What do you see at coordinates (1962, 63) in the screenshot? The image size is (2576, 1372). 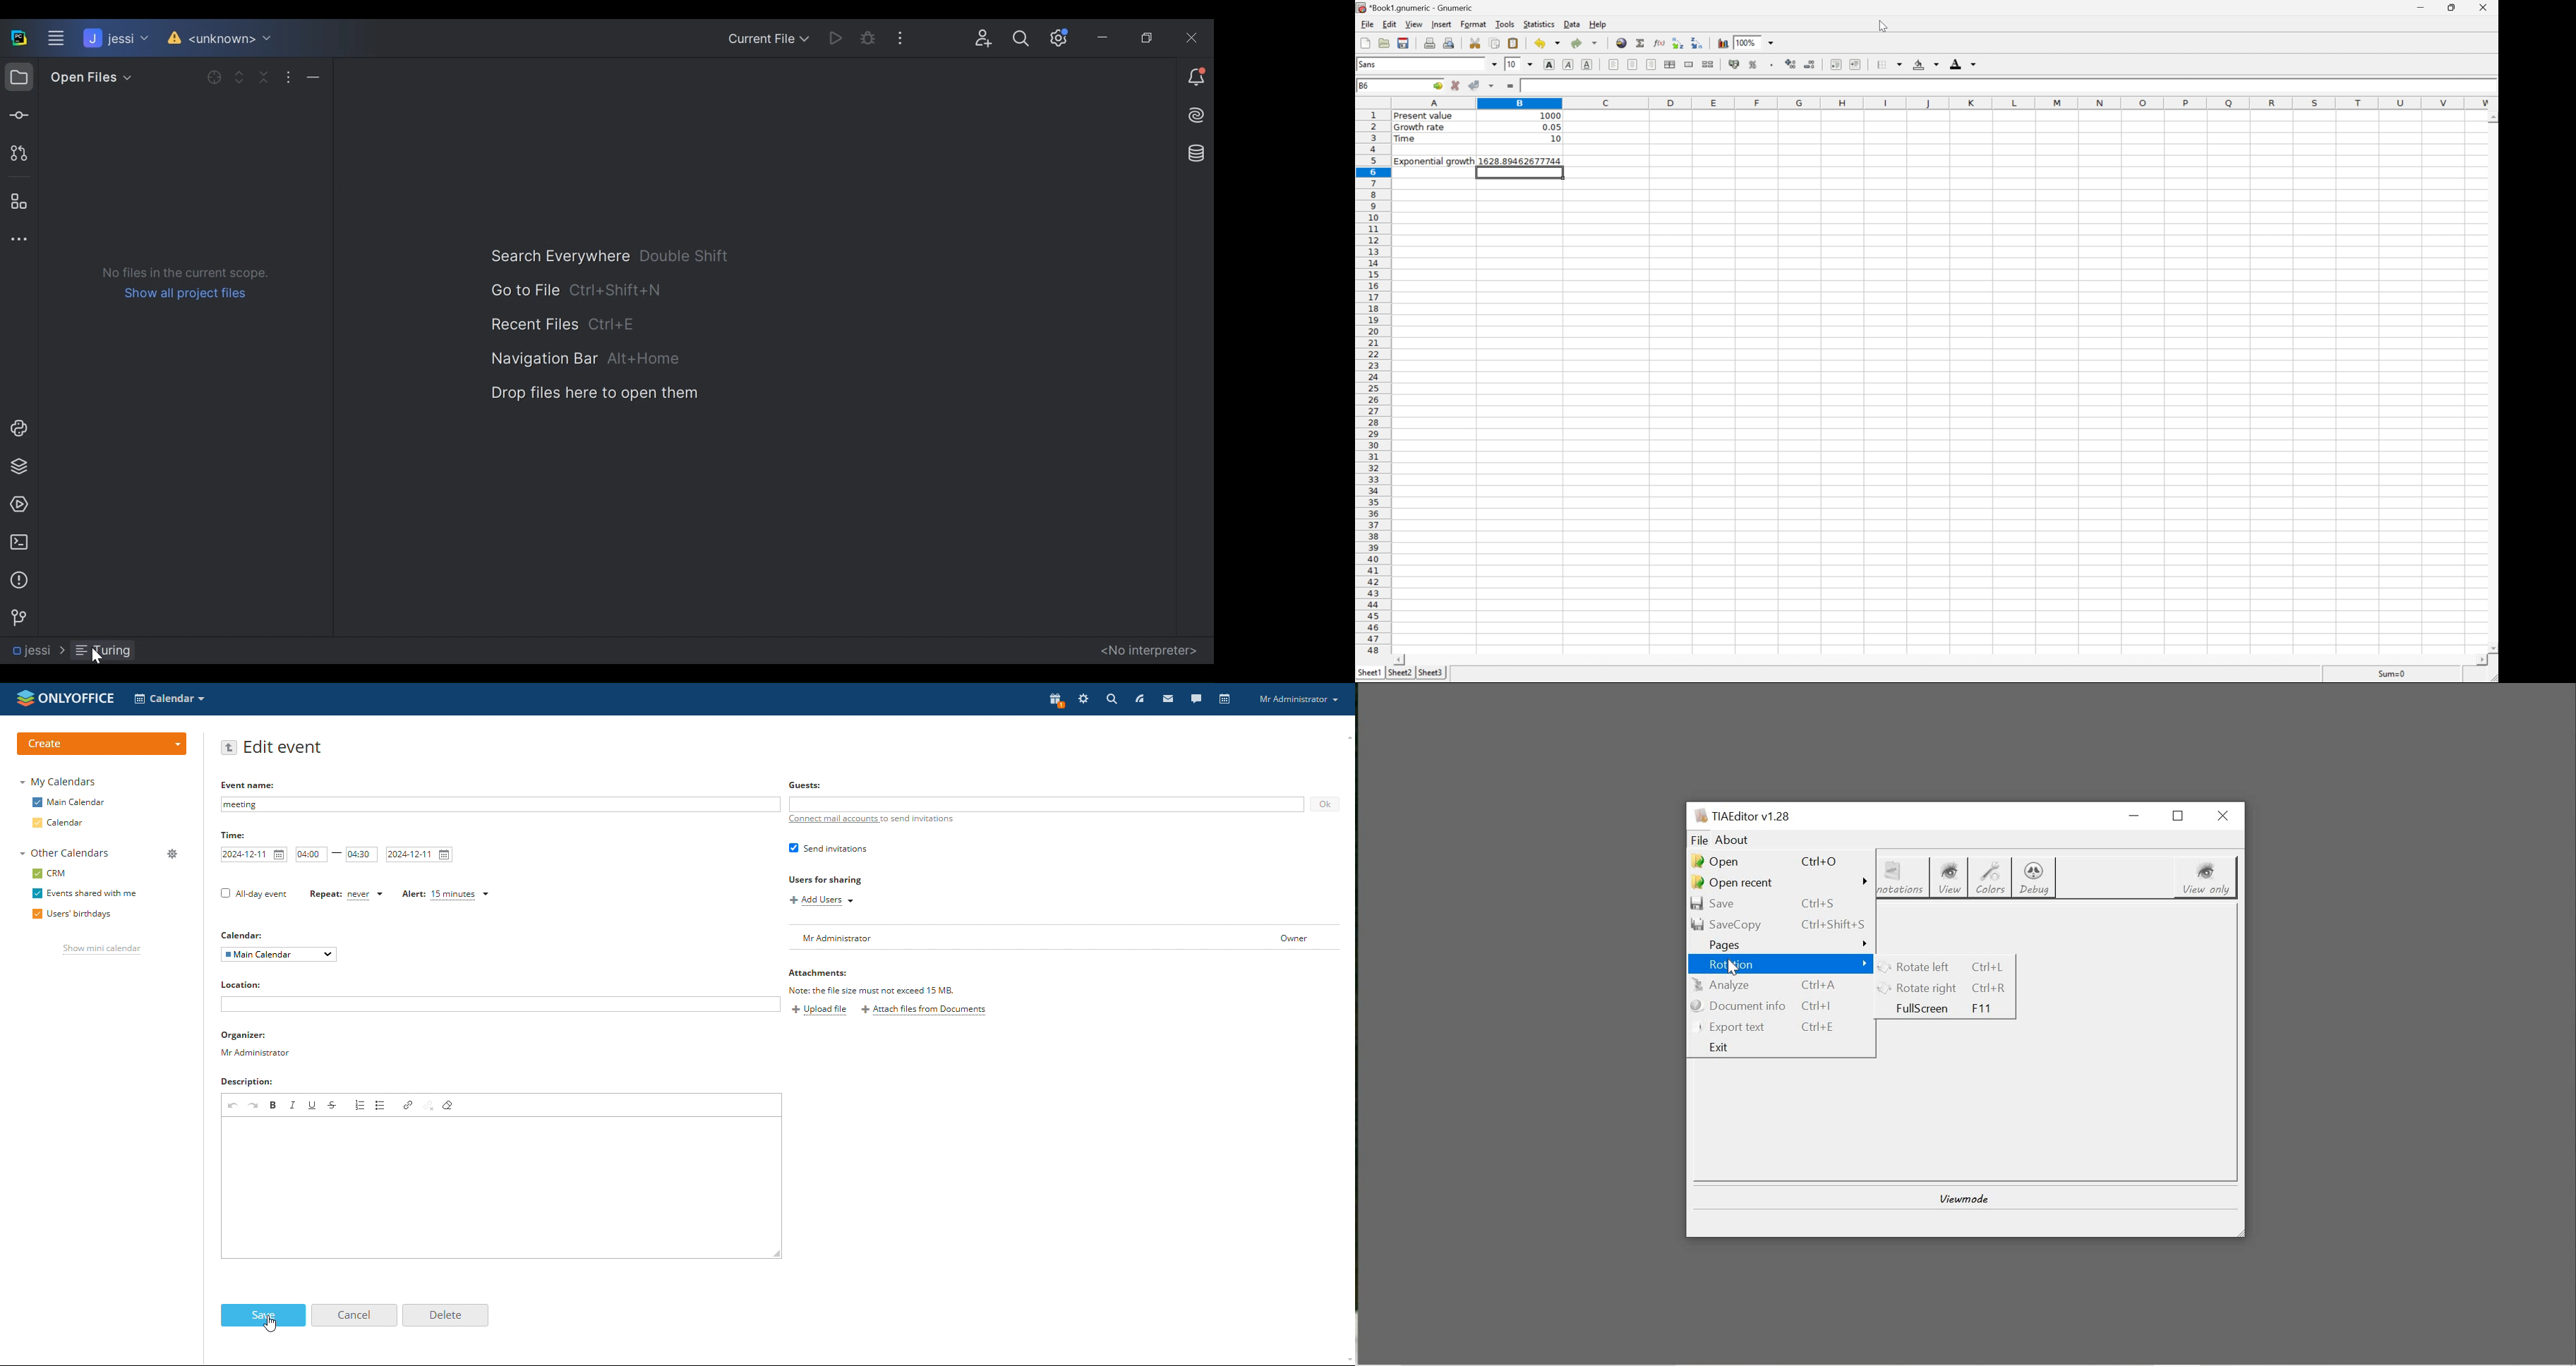 I see `Foreground` at bounding box center [1962, 63].